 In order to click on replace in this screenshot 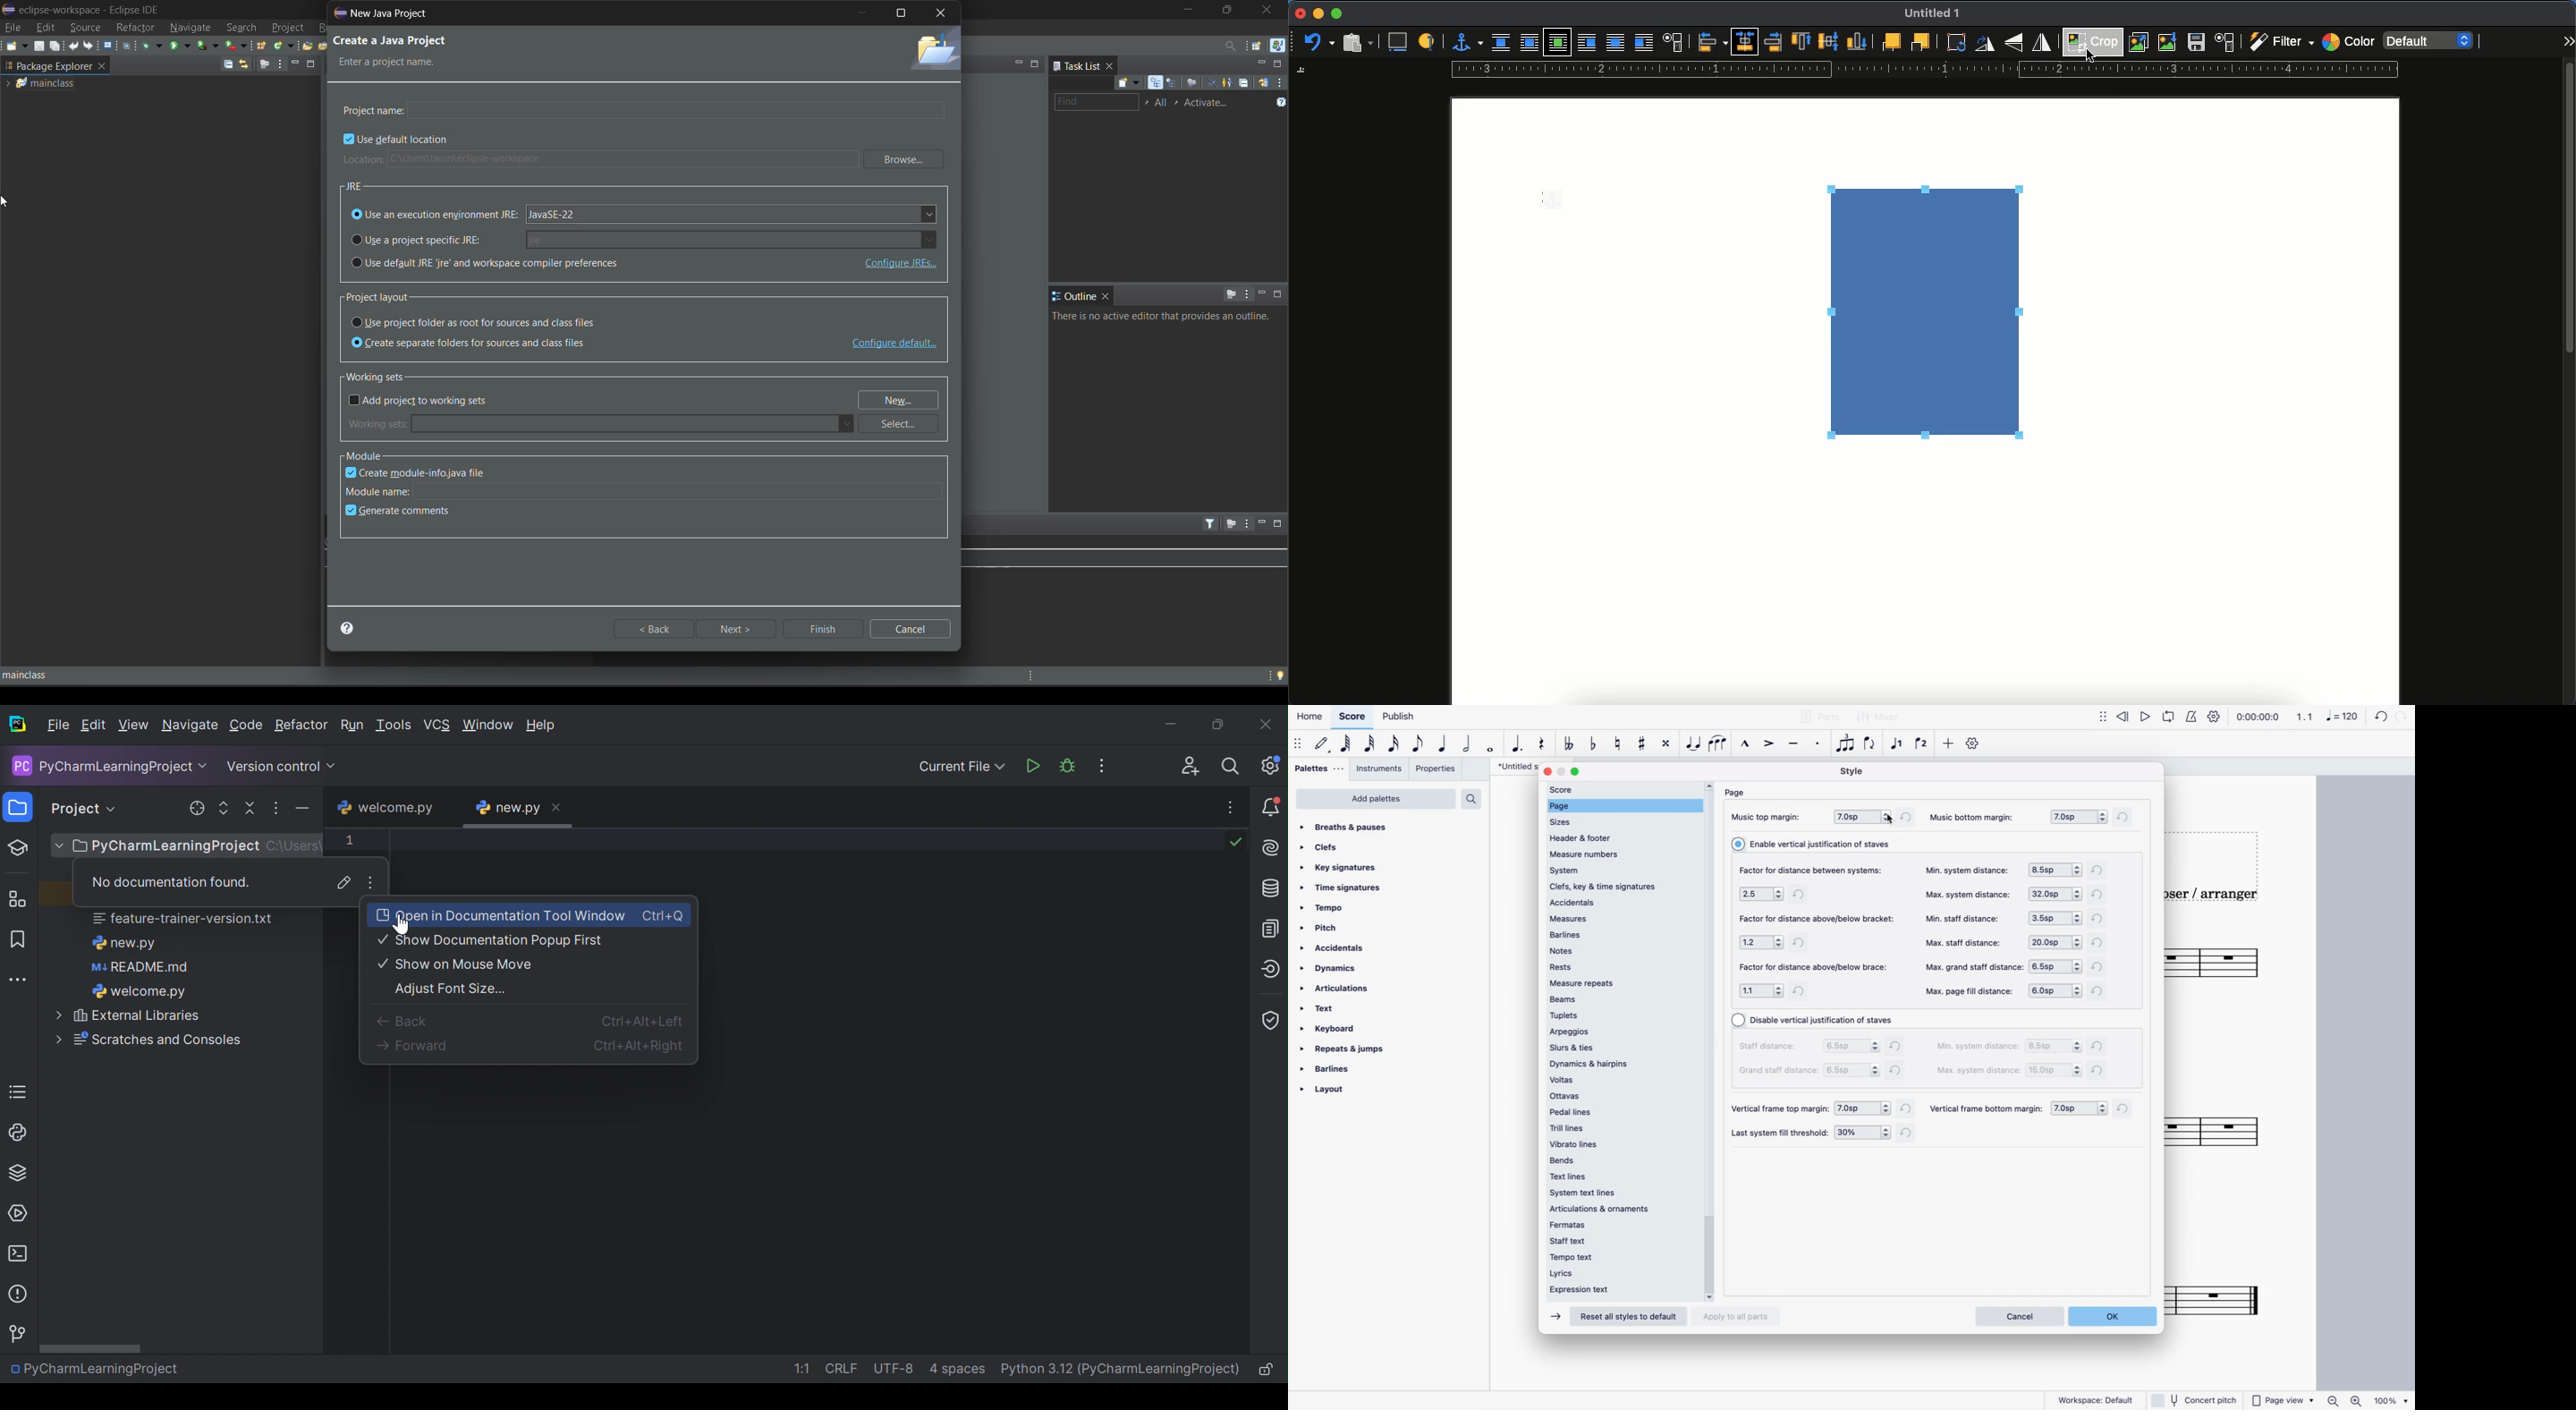, I will do `click(2140, 42)`.